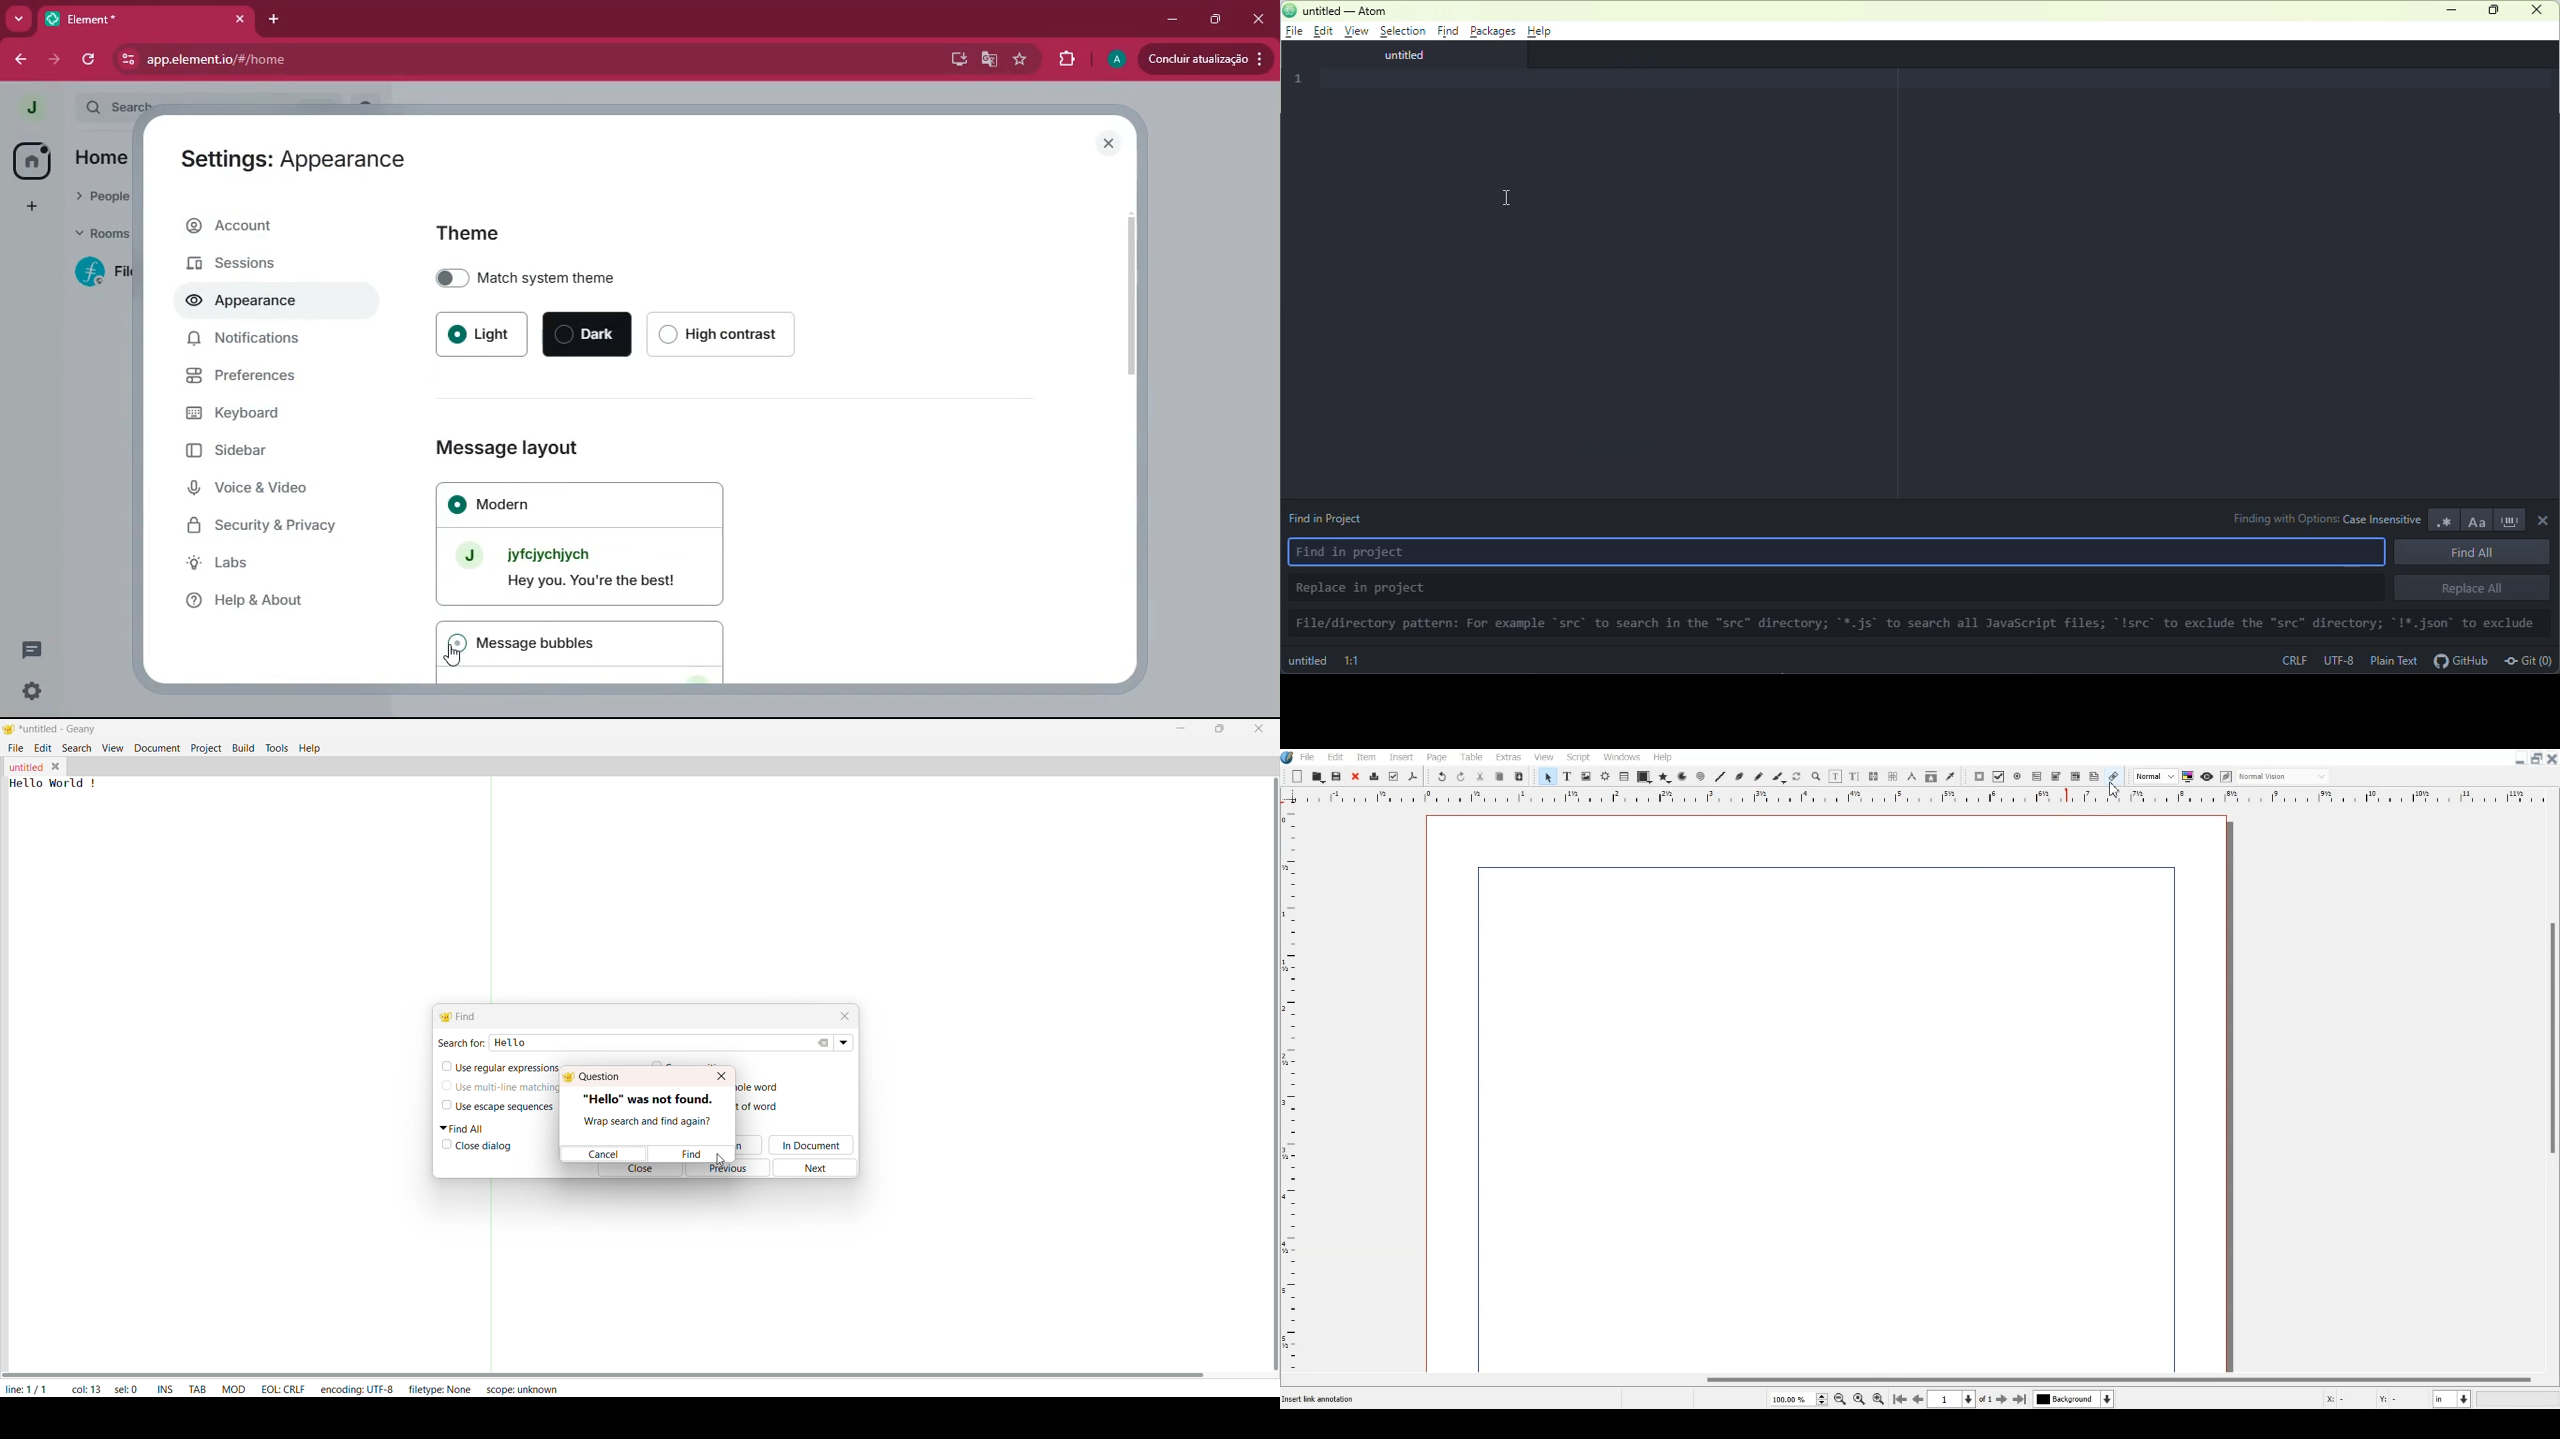 The height and width of the screenshot is (1456, 2576). Describe the element at coordinates (1493, 31) in the screenshot. I see `packages` at that location.